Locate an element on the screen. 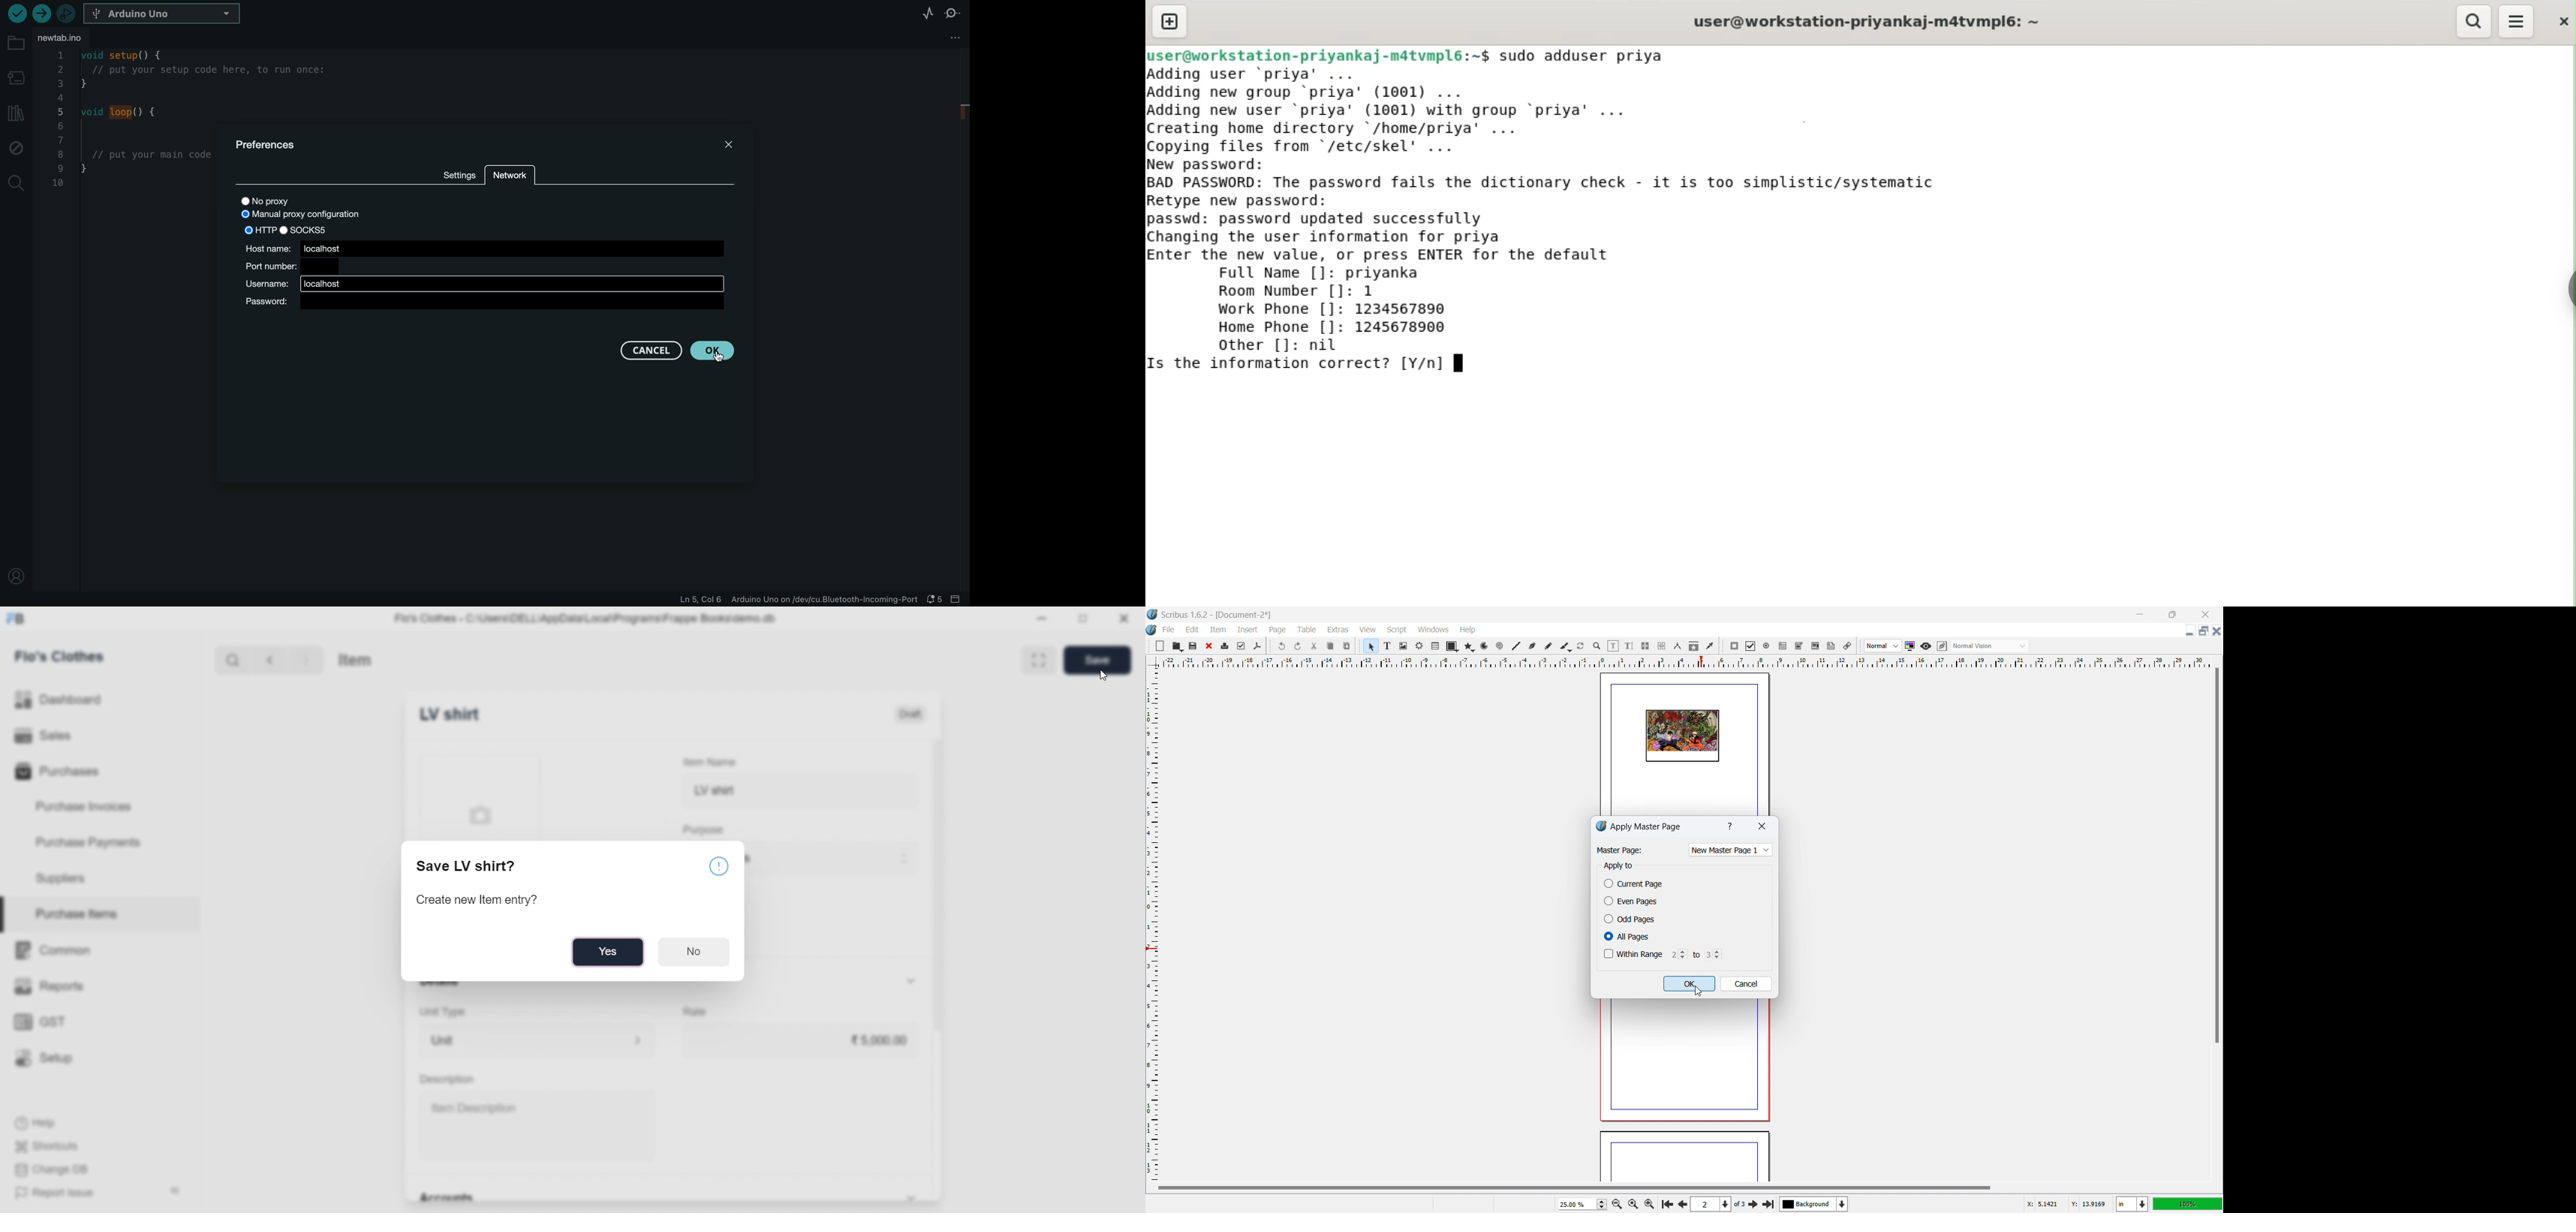 The width and height of the screenshot is (2576, 1232). page is located at coordinates (1681, 1064).